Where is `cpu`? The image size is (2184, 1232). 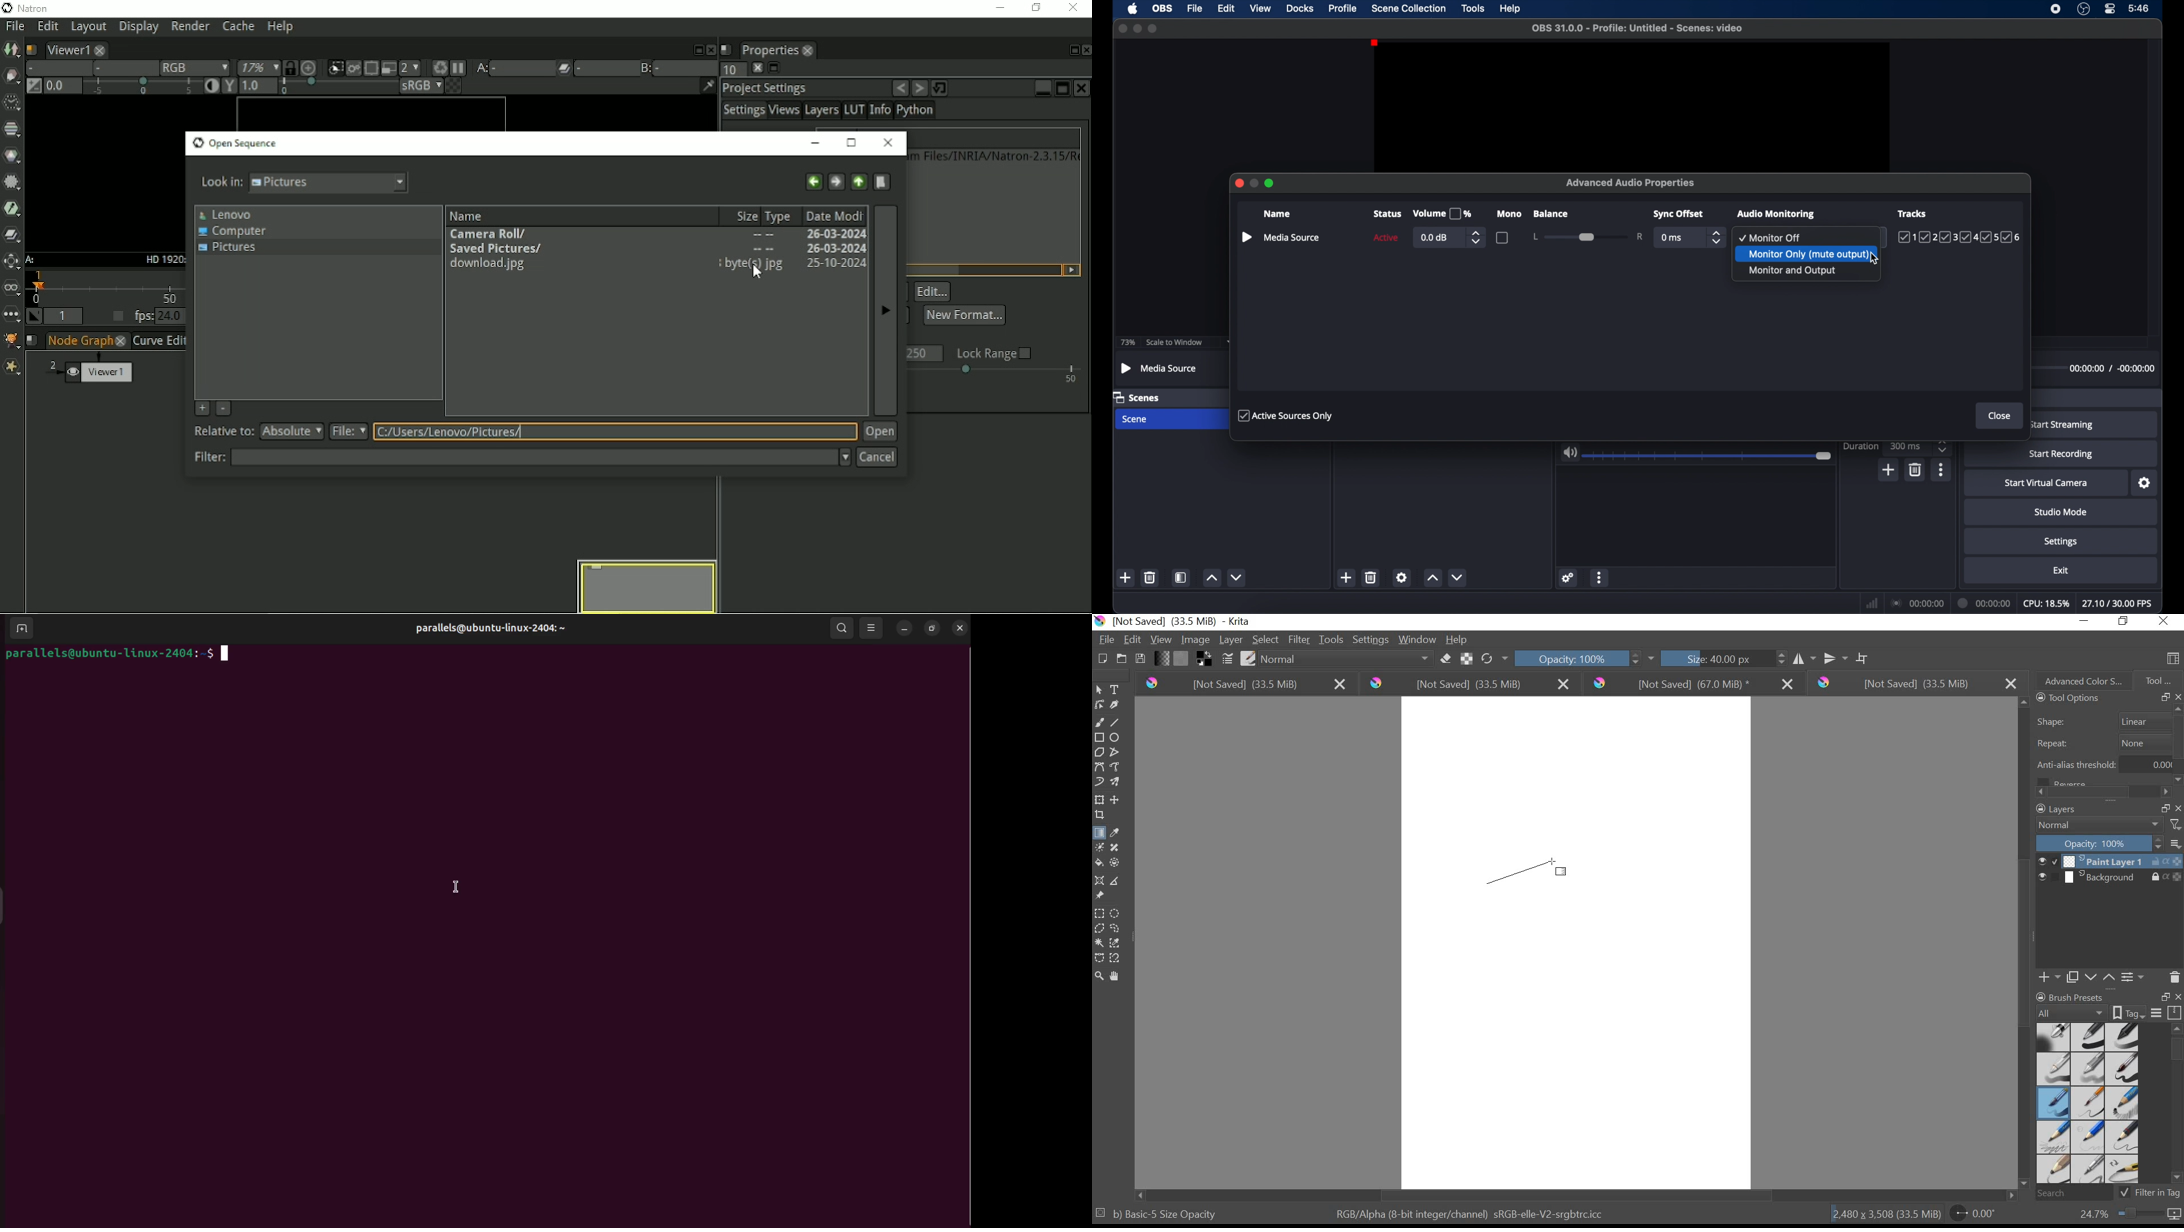 cpu is located at coordinates (2047, 604).